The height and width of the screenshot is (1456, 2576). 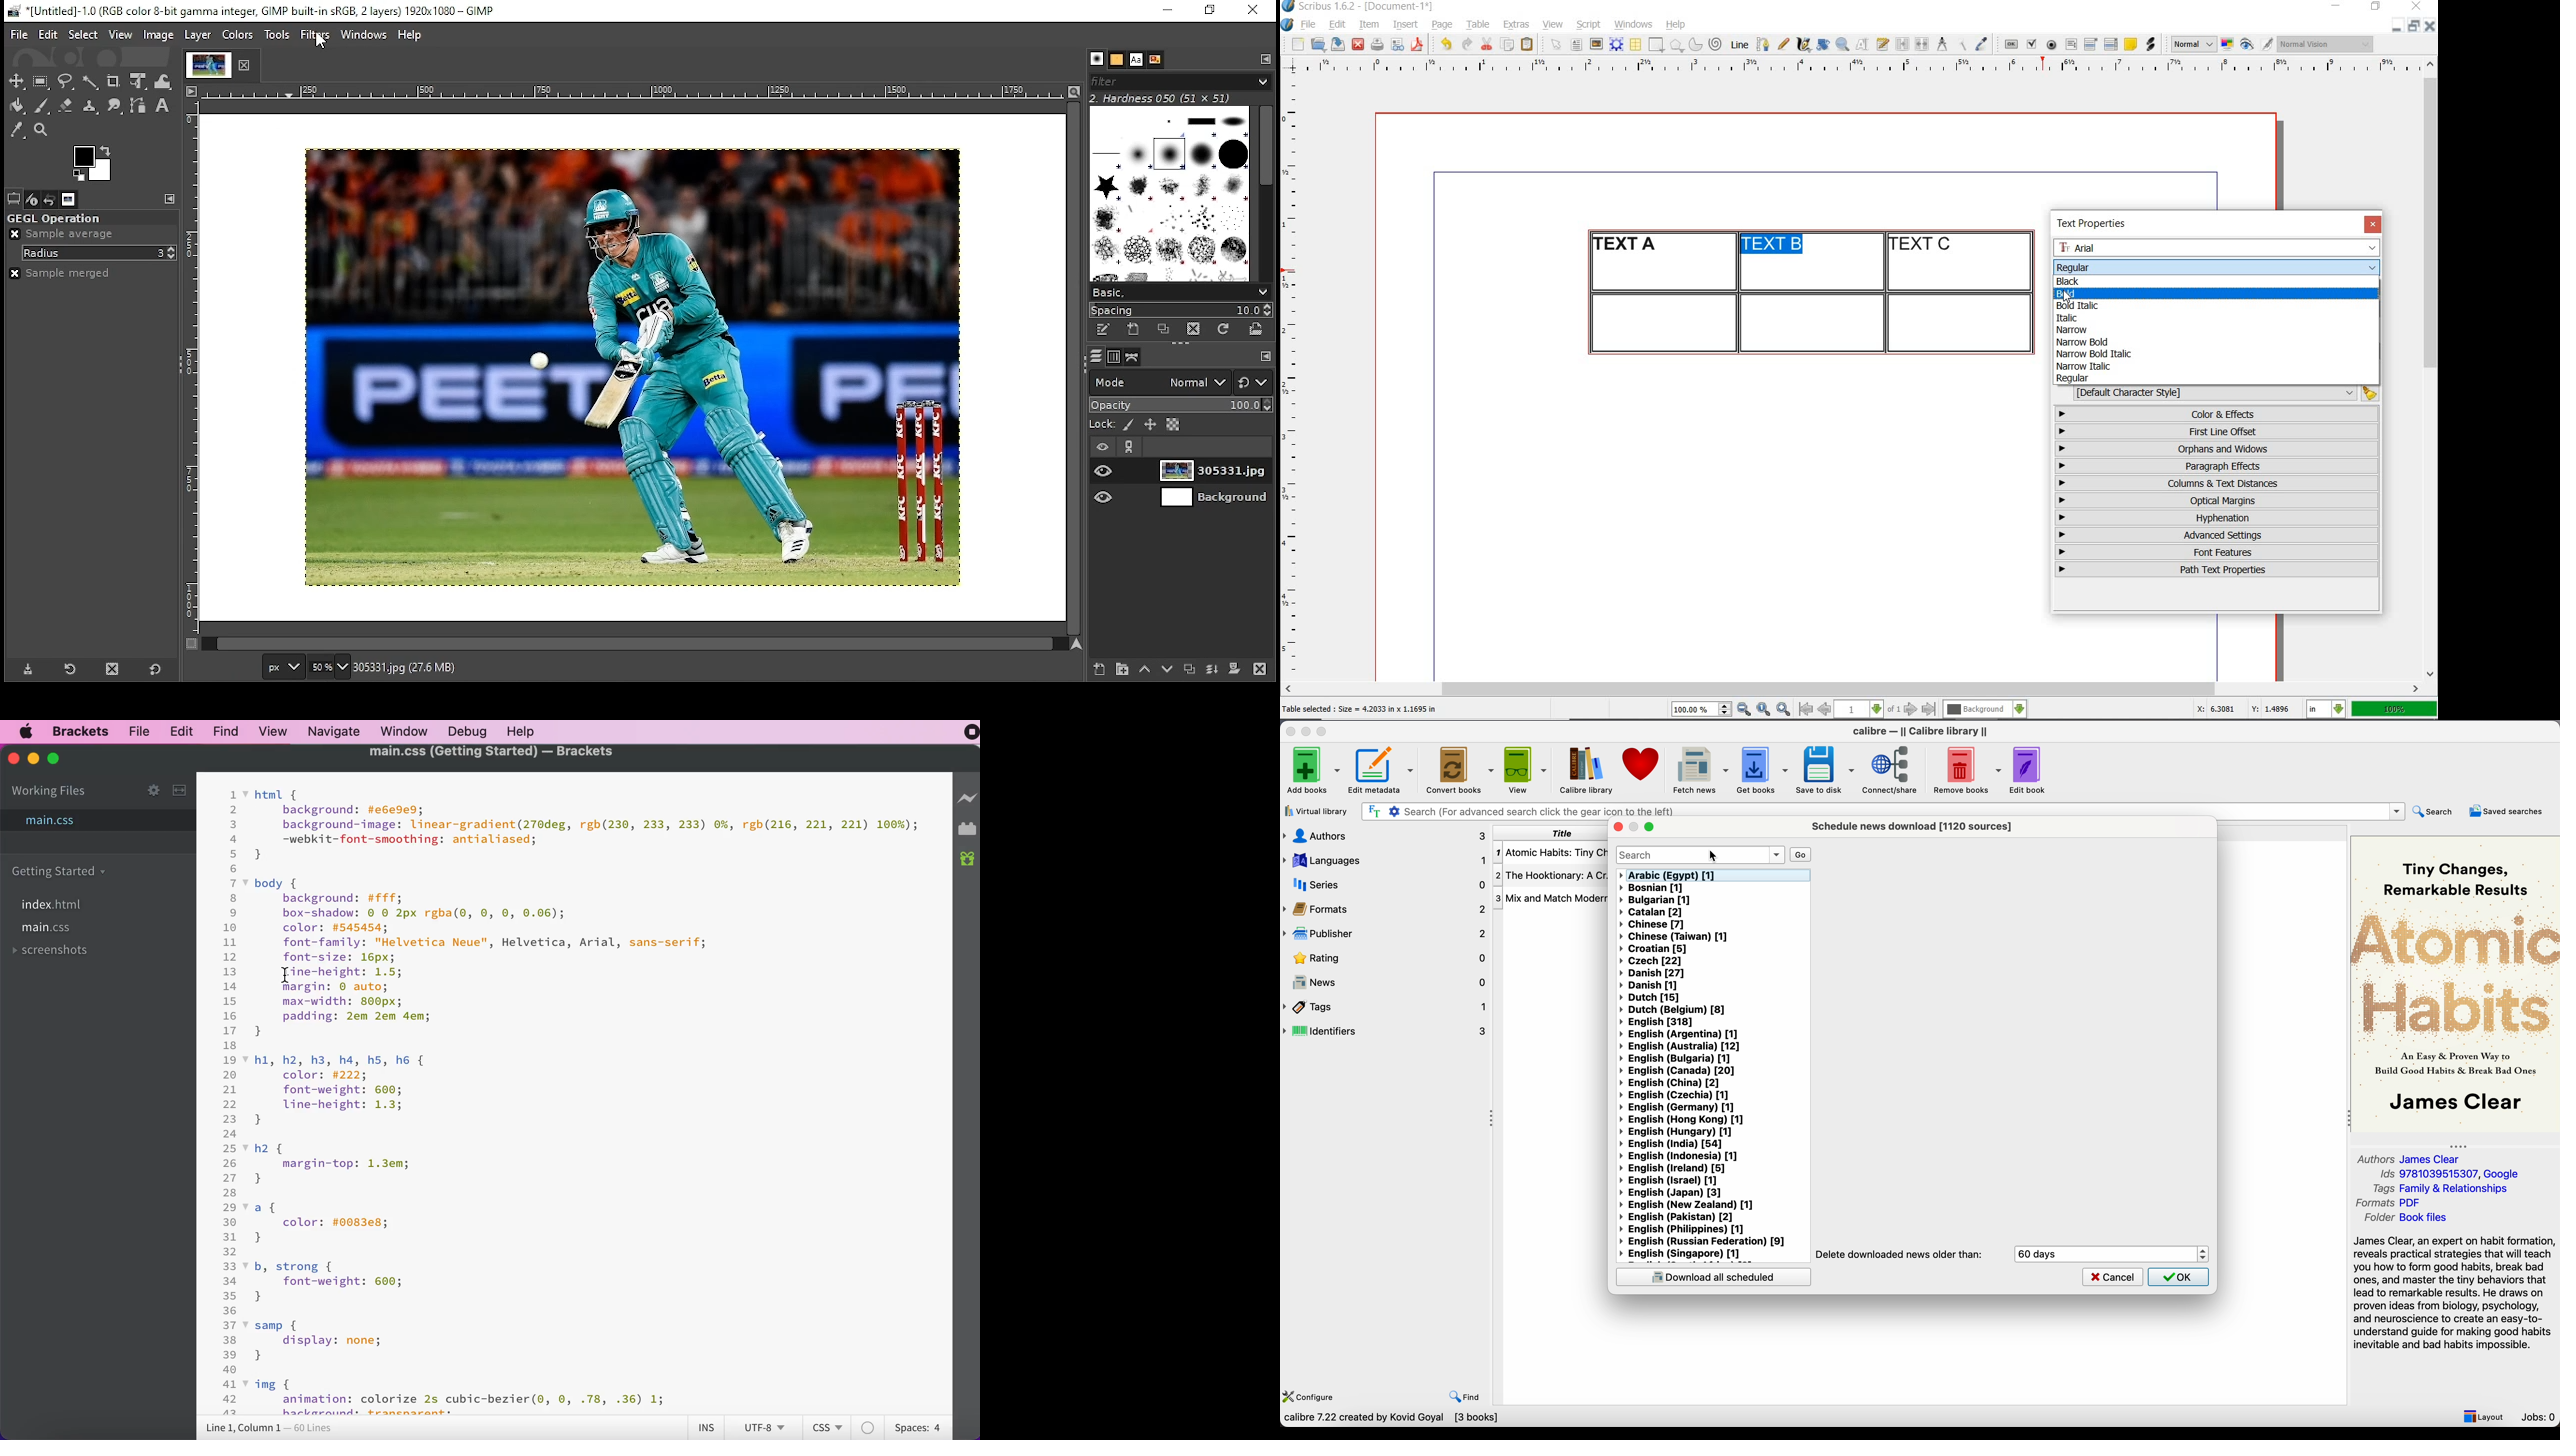 I want to click on 22, so click(x=230, y=1104).